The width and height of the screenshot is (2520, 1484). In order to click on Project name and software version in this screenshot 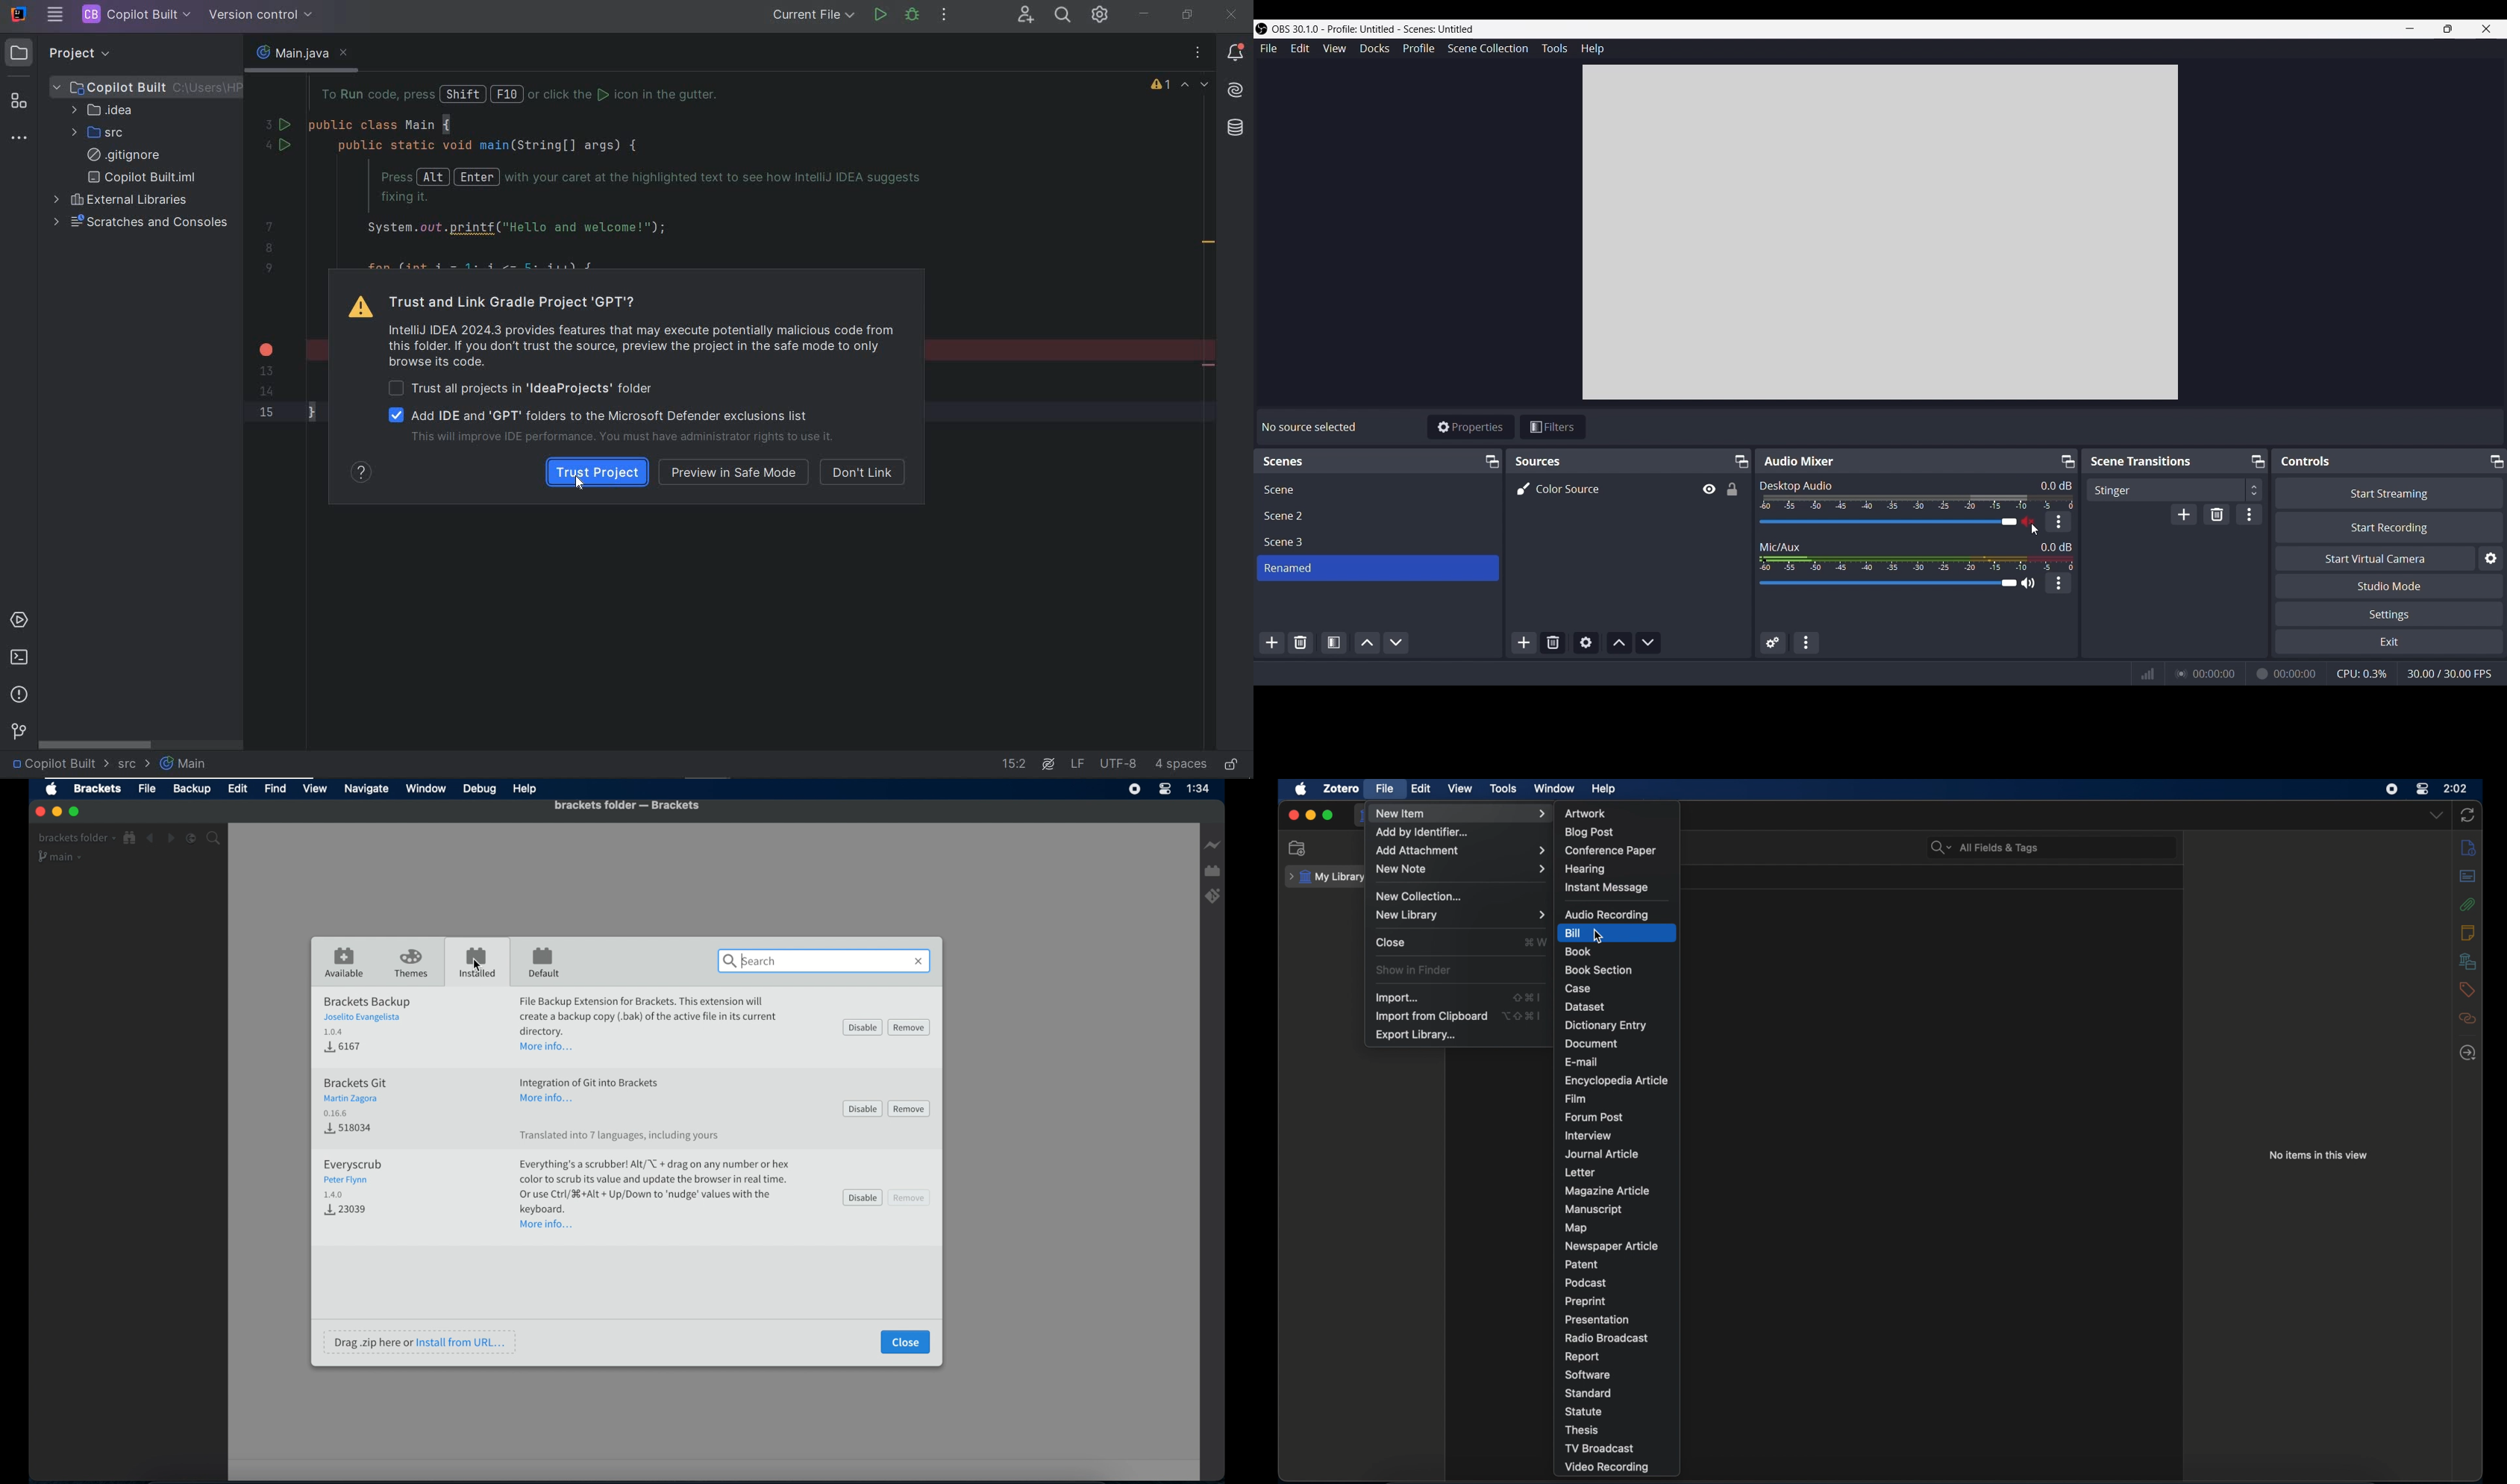, I will do `click(1375, 29)`.